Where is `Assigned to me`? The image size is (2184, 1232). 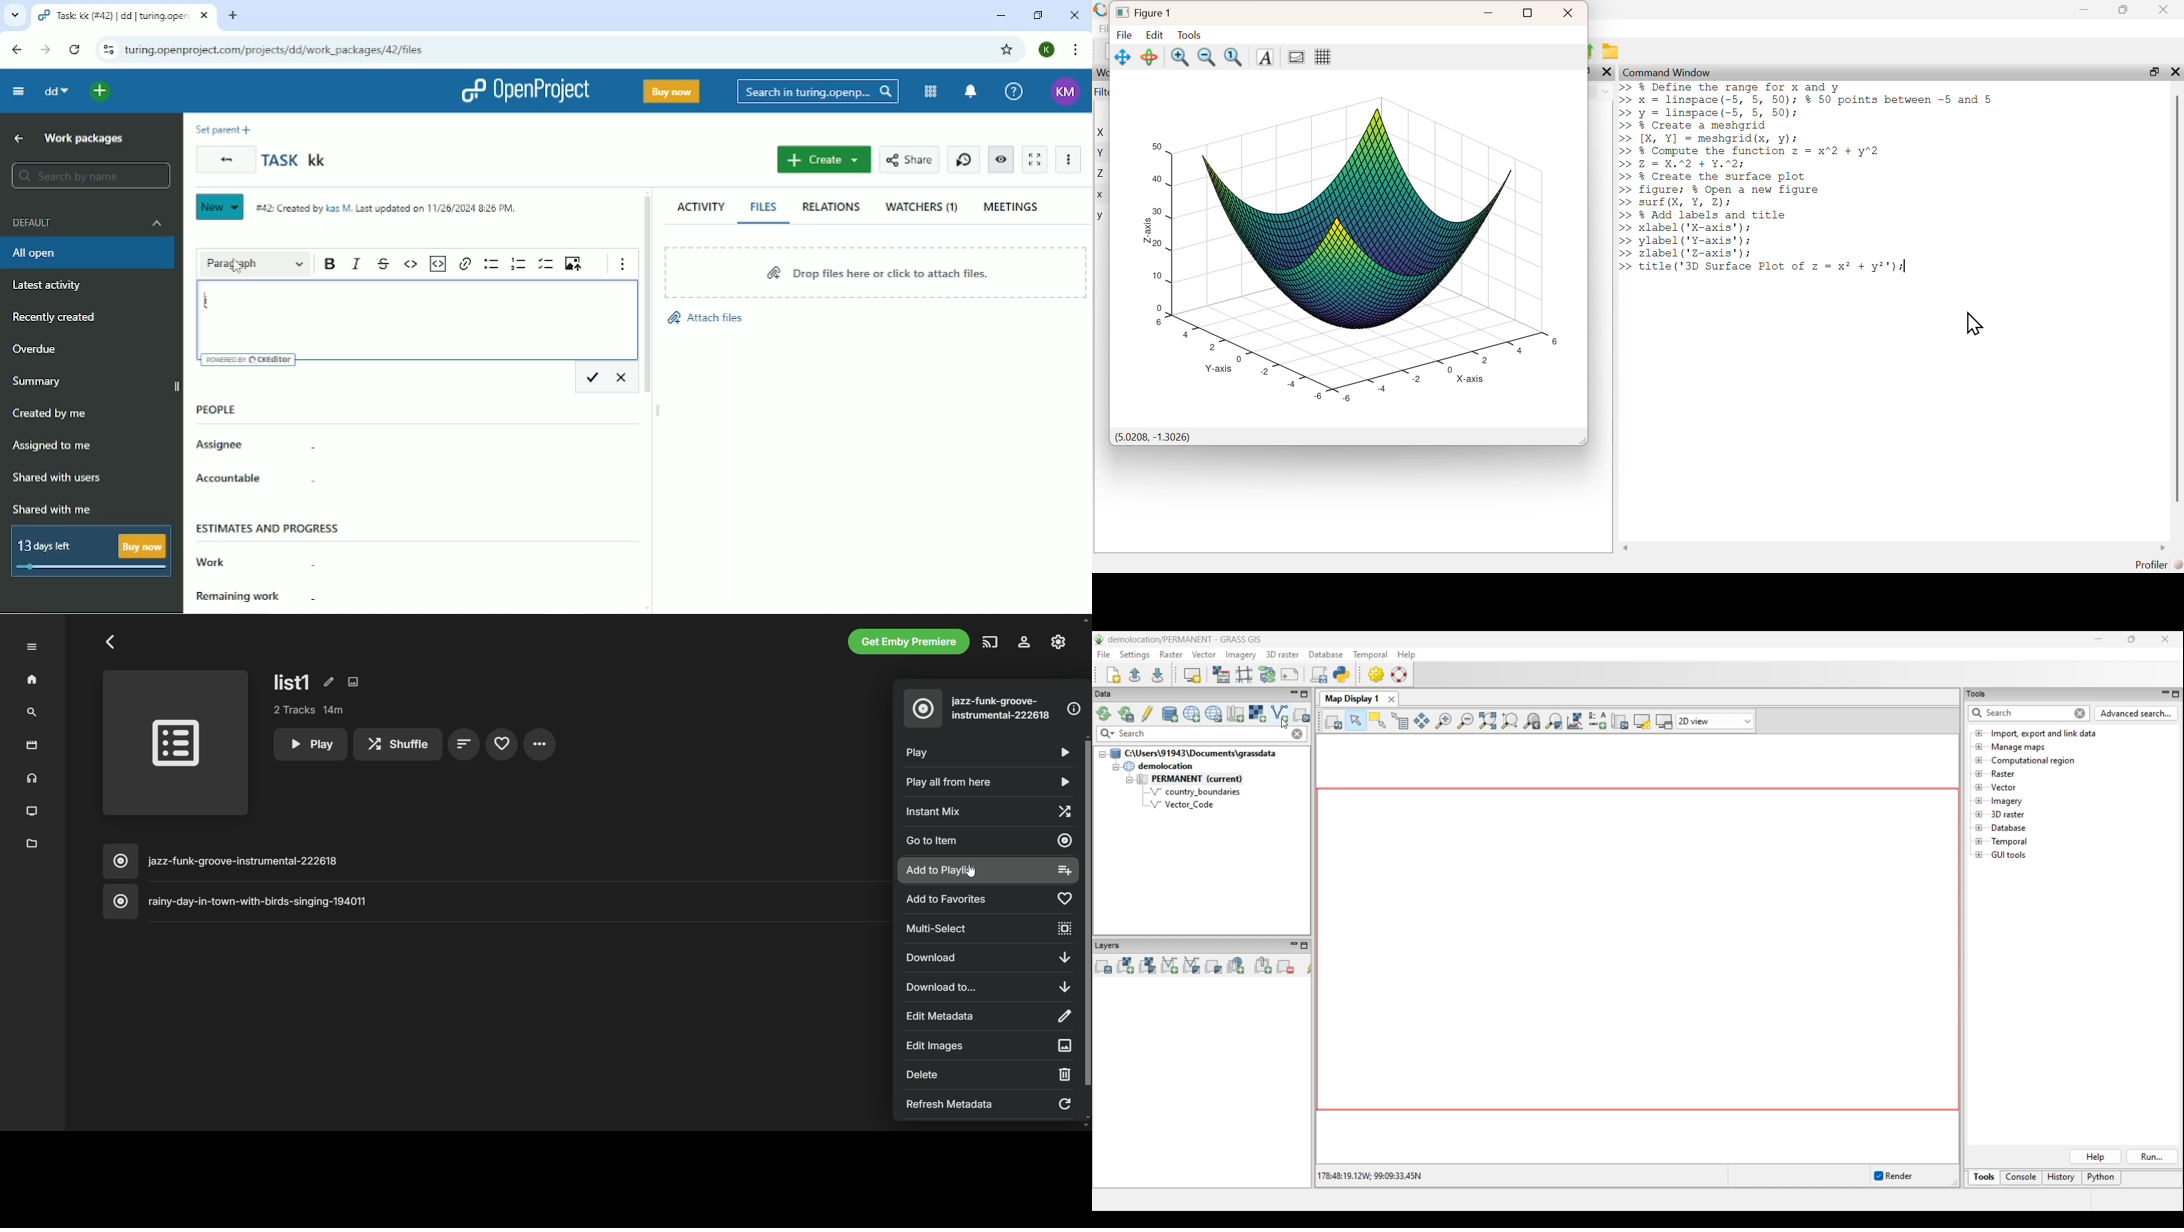
Assigned to me is located at coordinates (54, 446).